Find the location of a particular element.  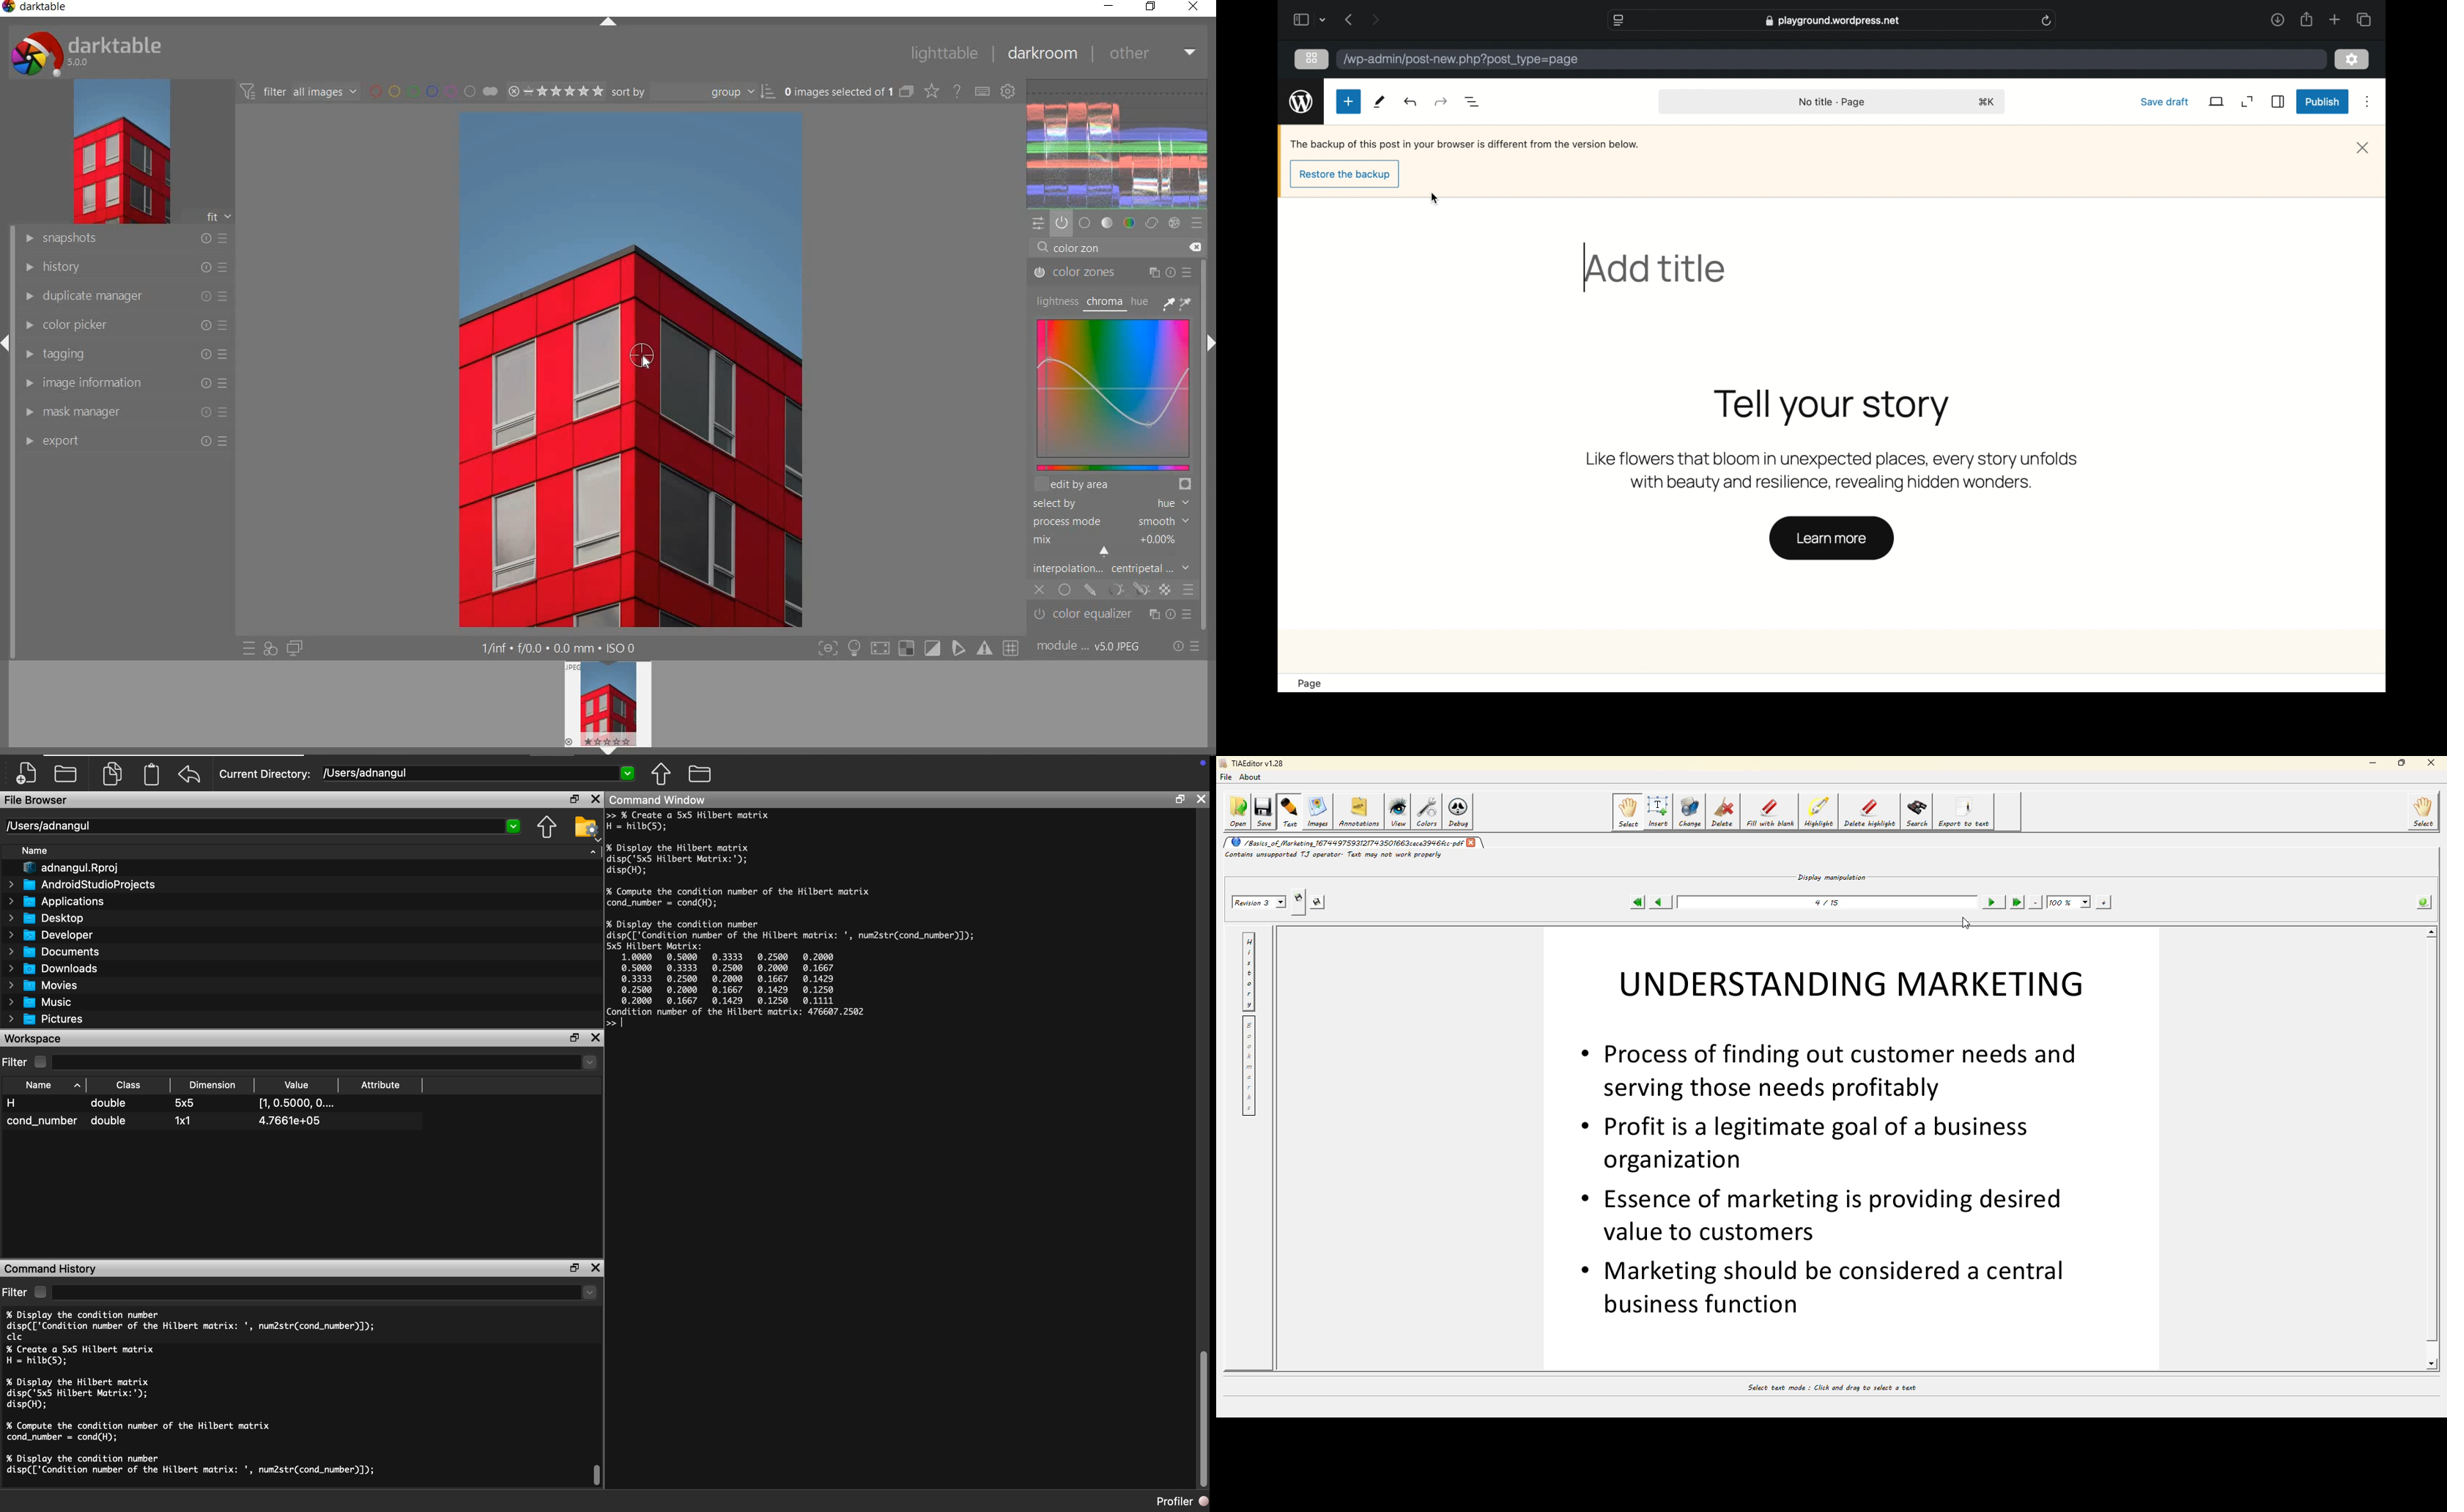

minimize is located at coordinates (1109, 7).